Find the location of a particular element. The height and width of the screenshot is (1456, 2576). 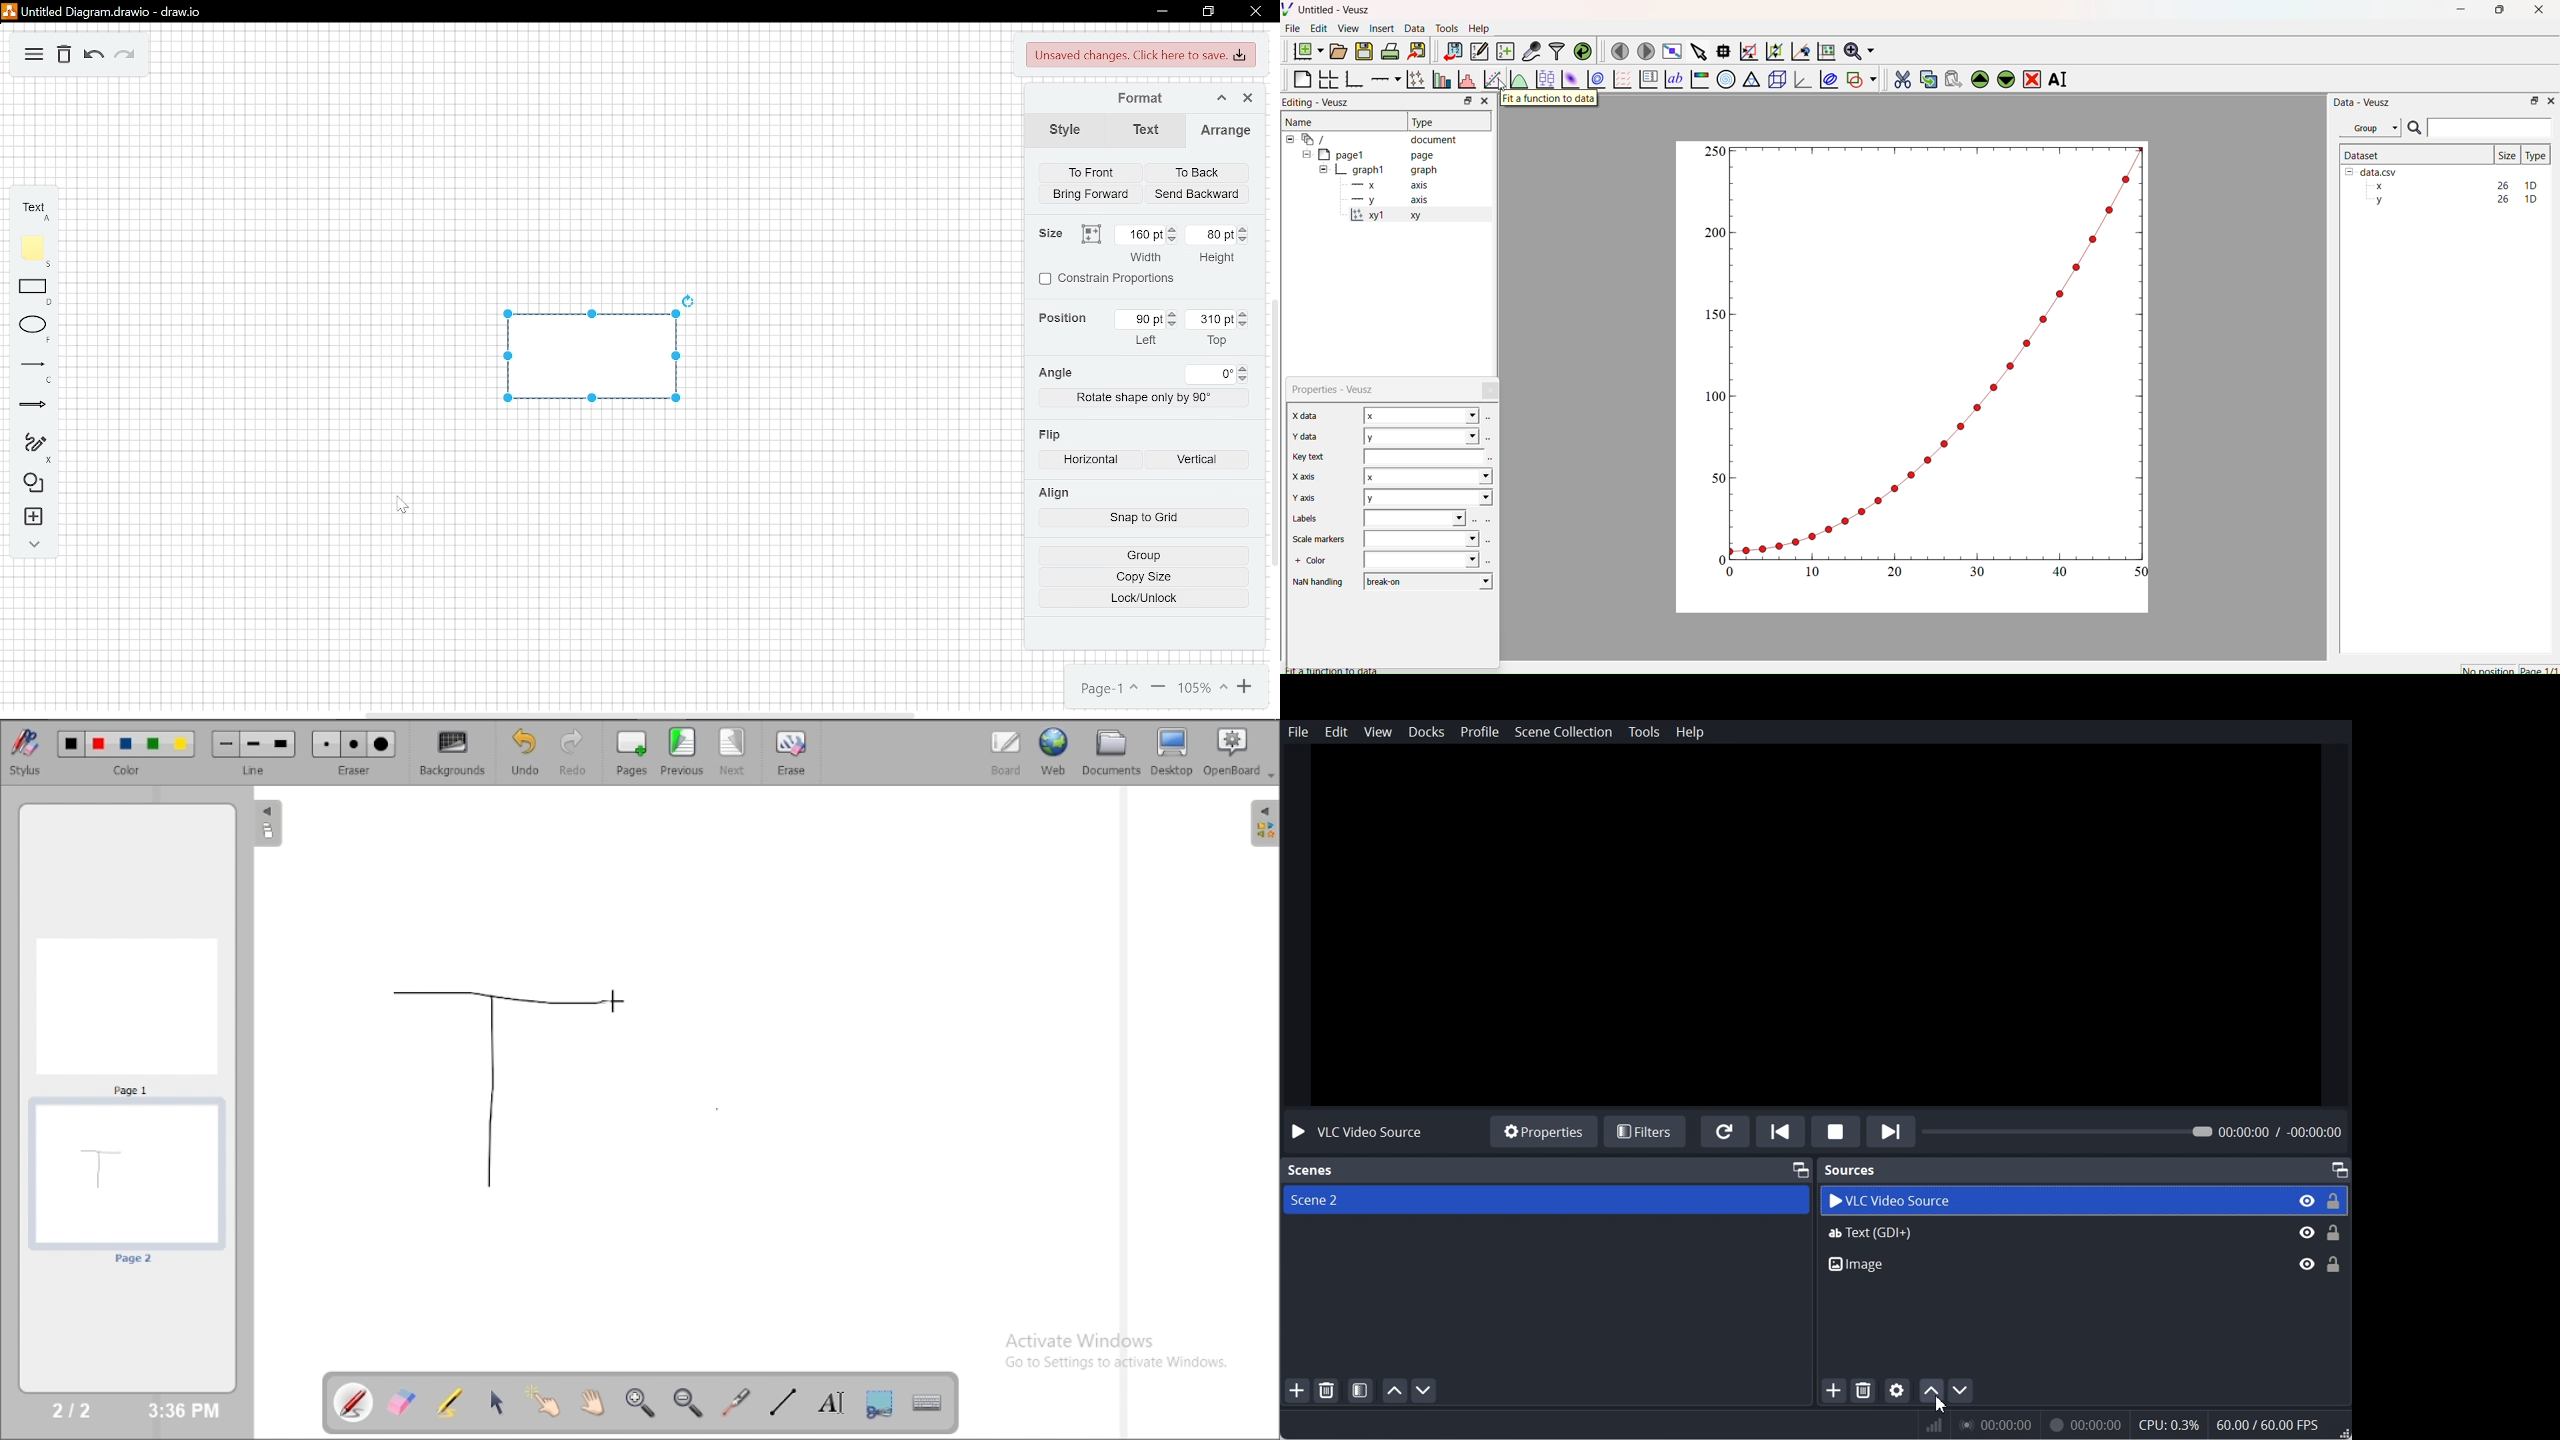

previous is located at coordinates (682, 751).